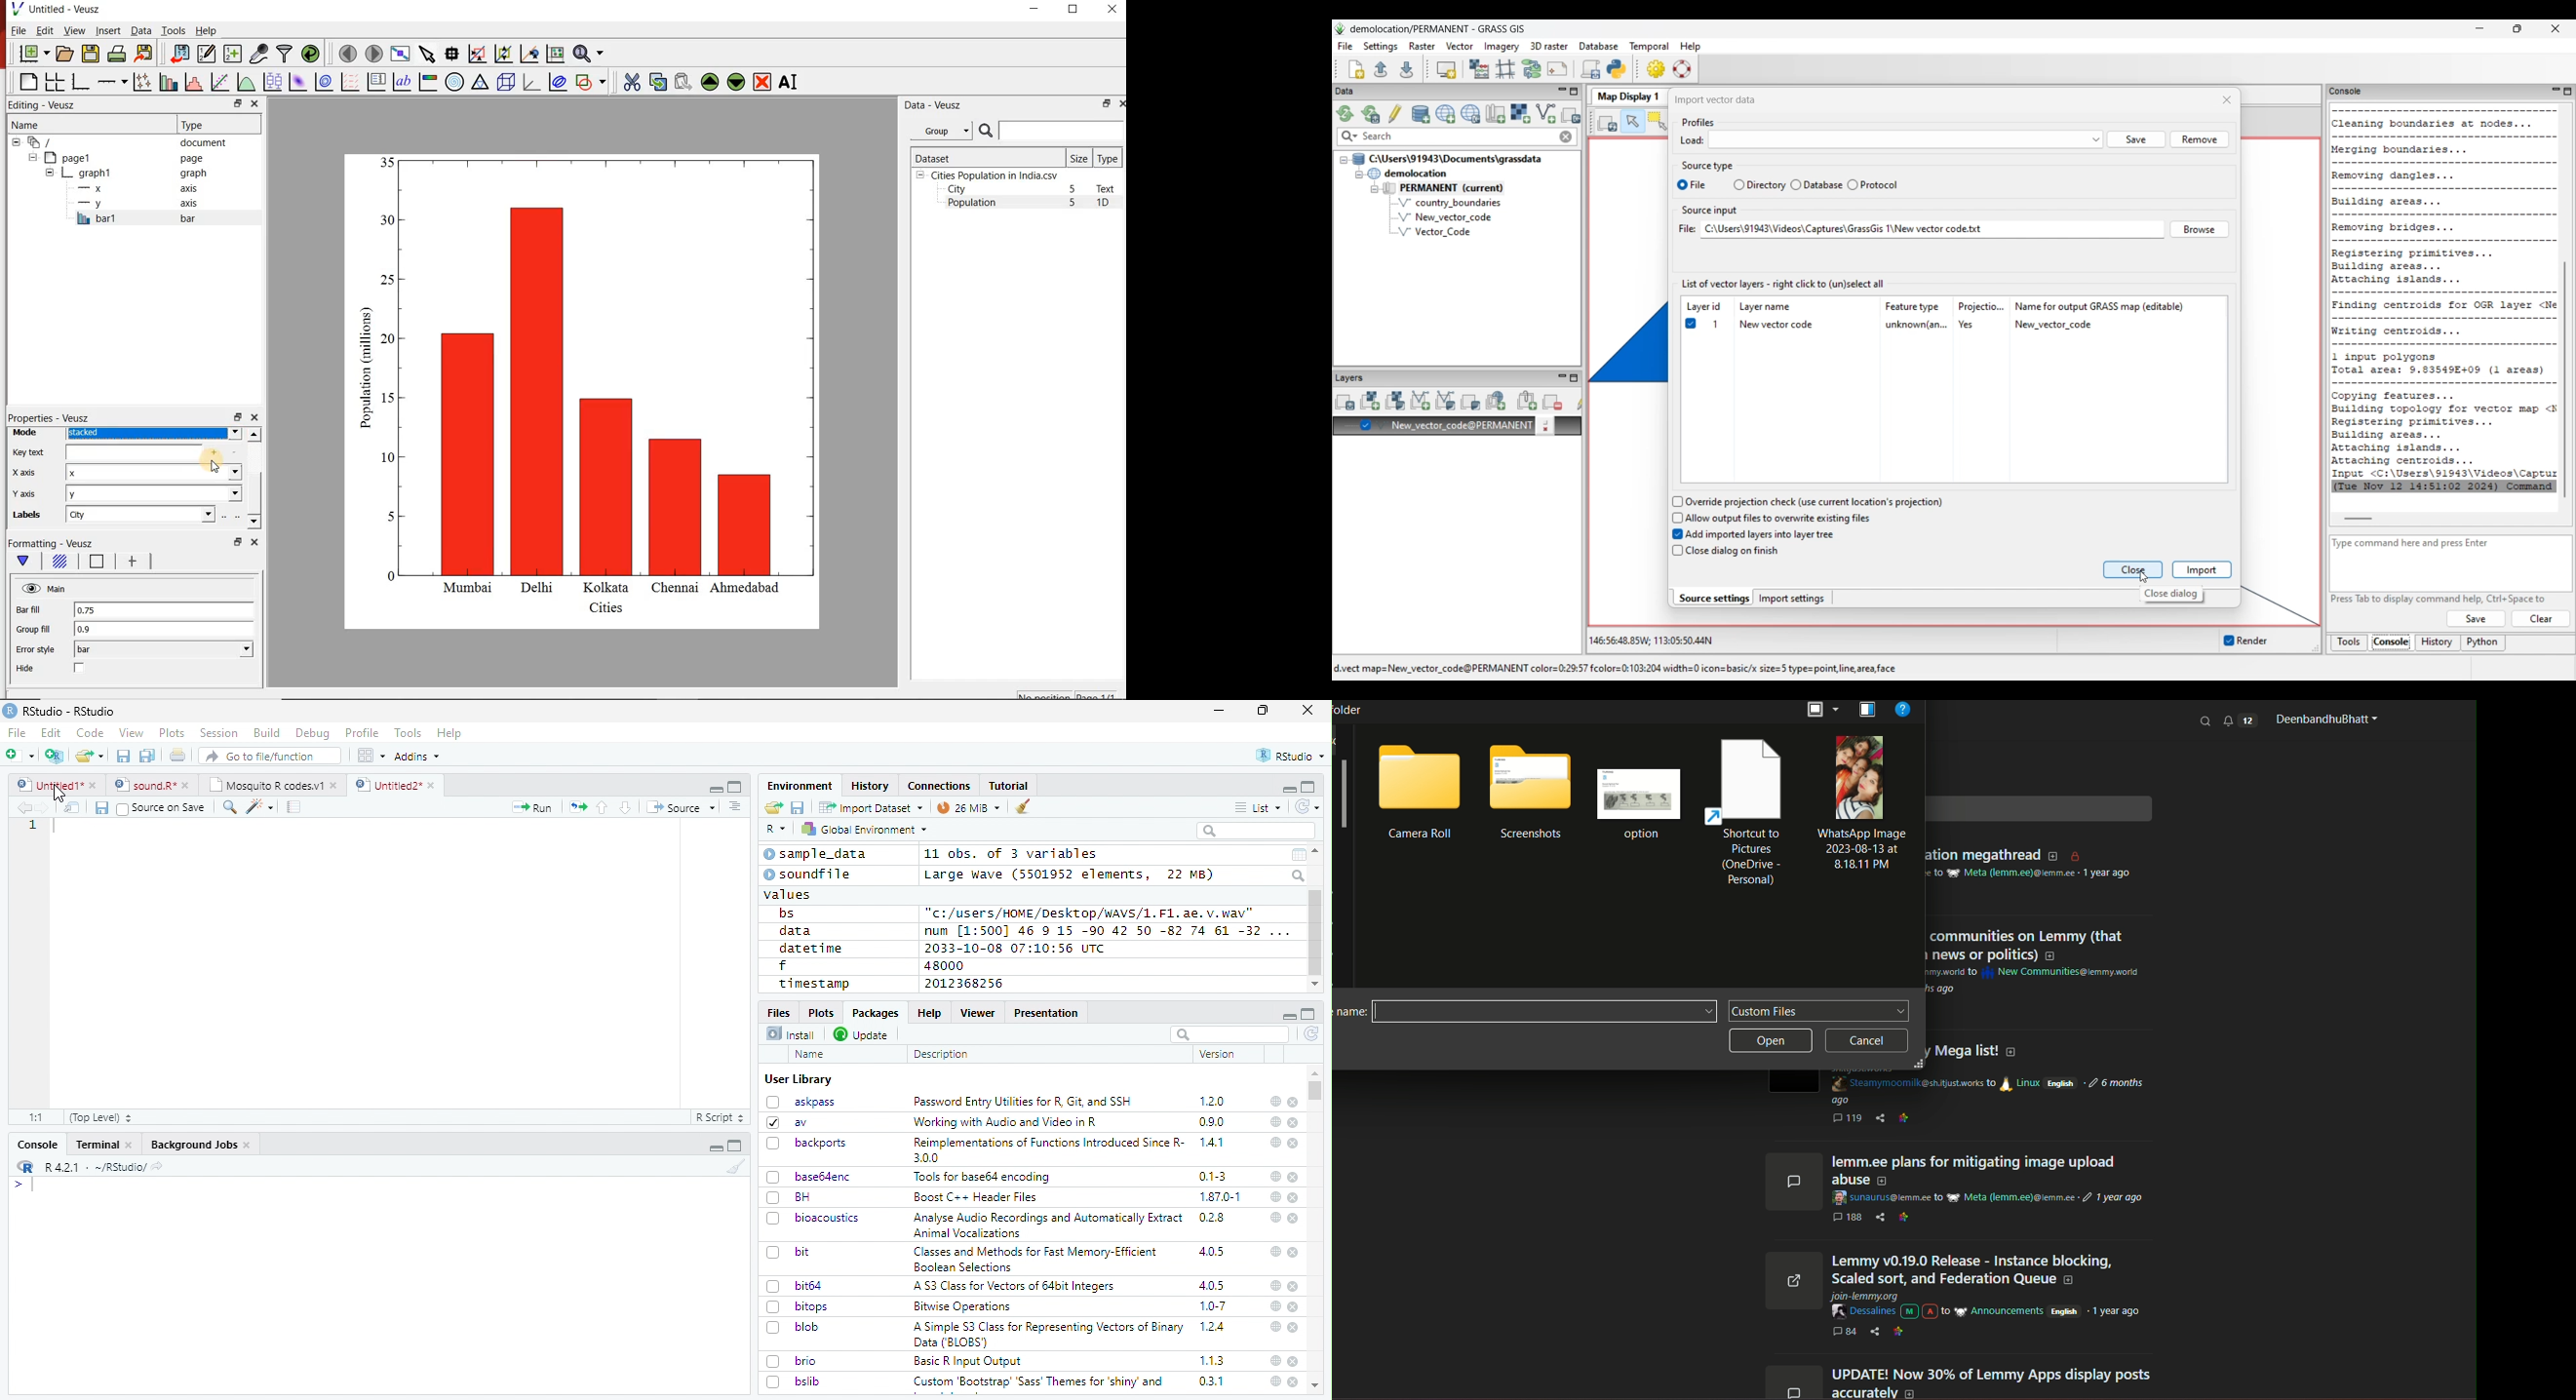 The height and width of the screenshot is (1400, 2576). What do you see at coordinates (1273, 1217) in the screenshot?
I see `help` at bounding box center [1273, 1217].